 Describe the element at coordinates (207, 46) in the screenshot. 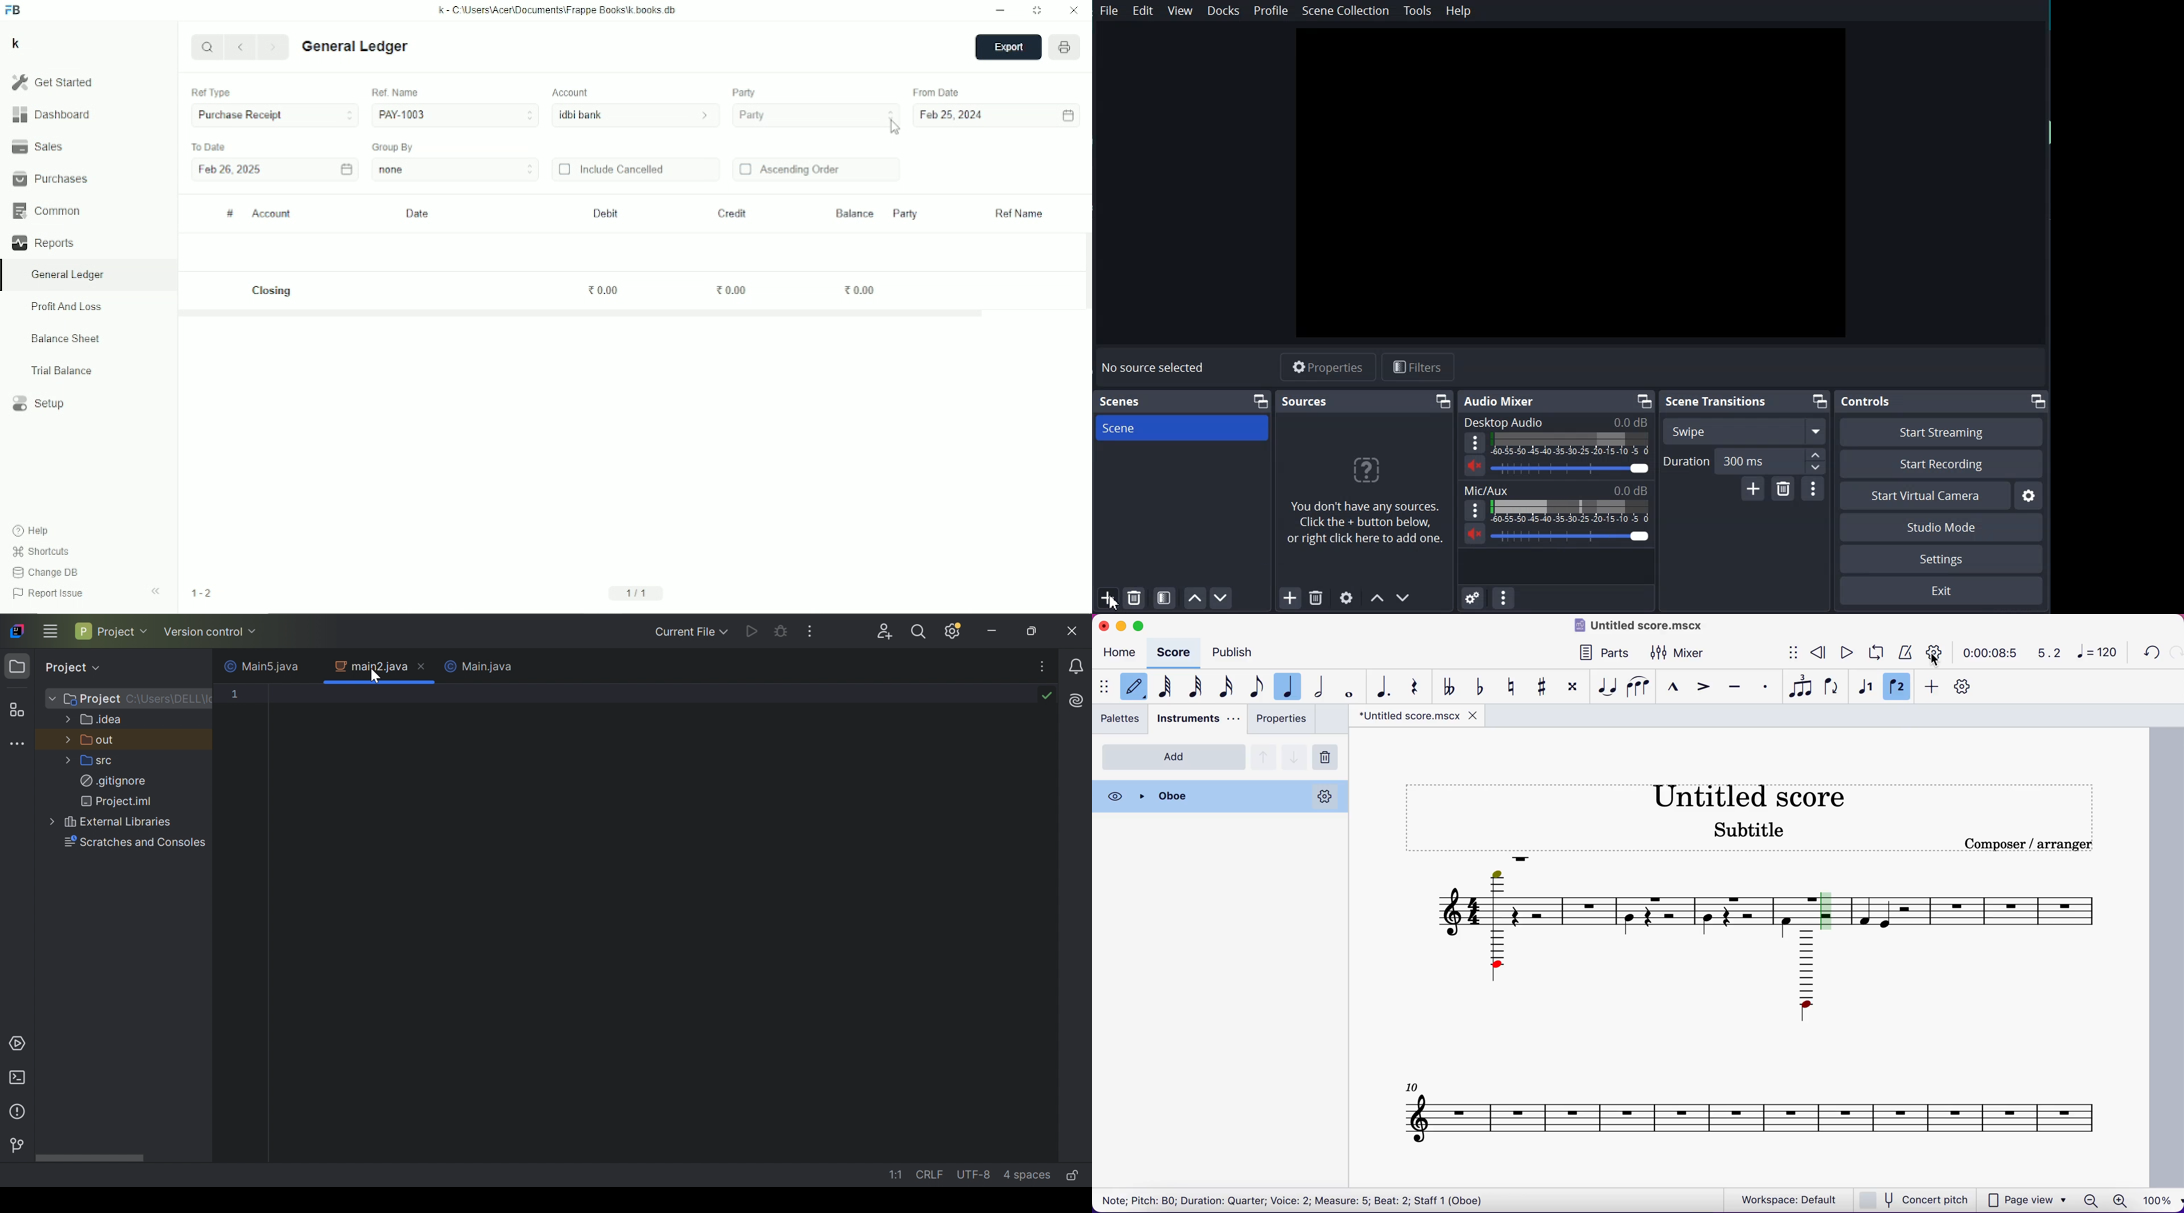

I see `Search` at that location.